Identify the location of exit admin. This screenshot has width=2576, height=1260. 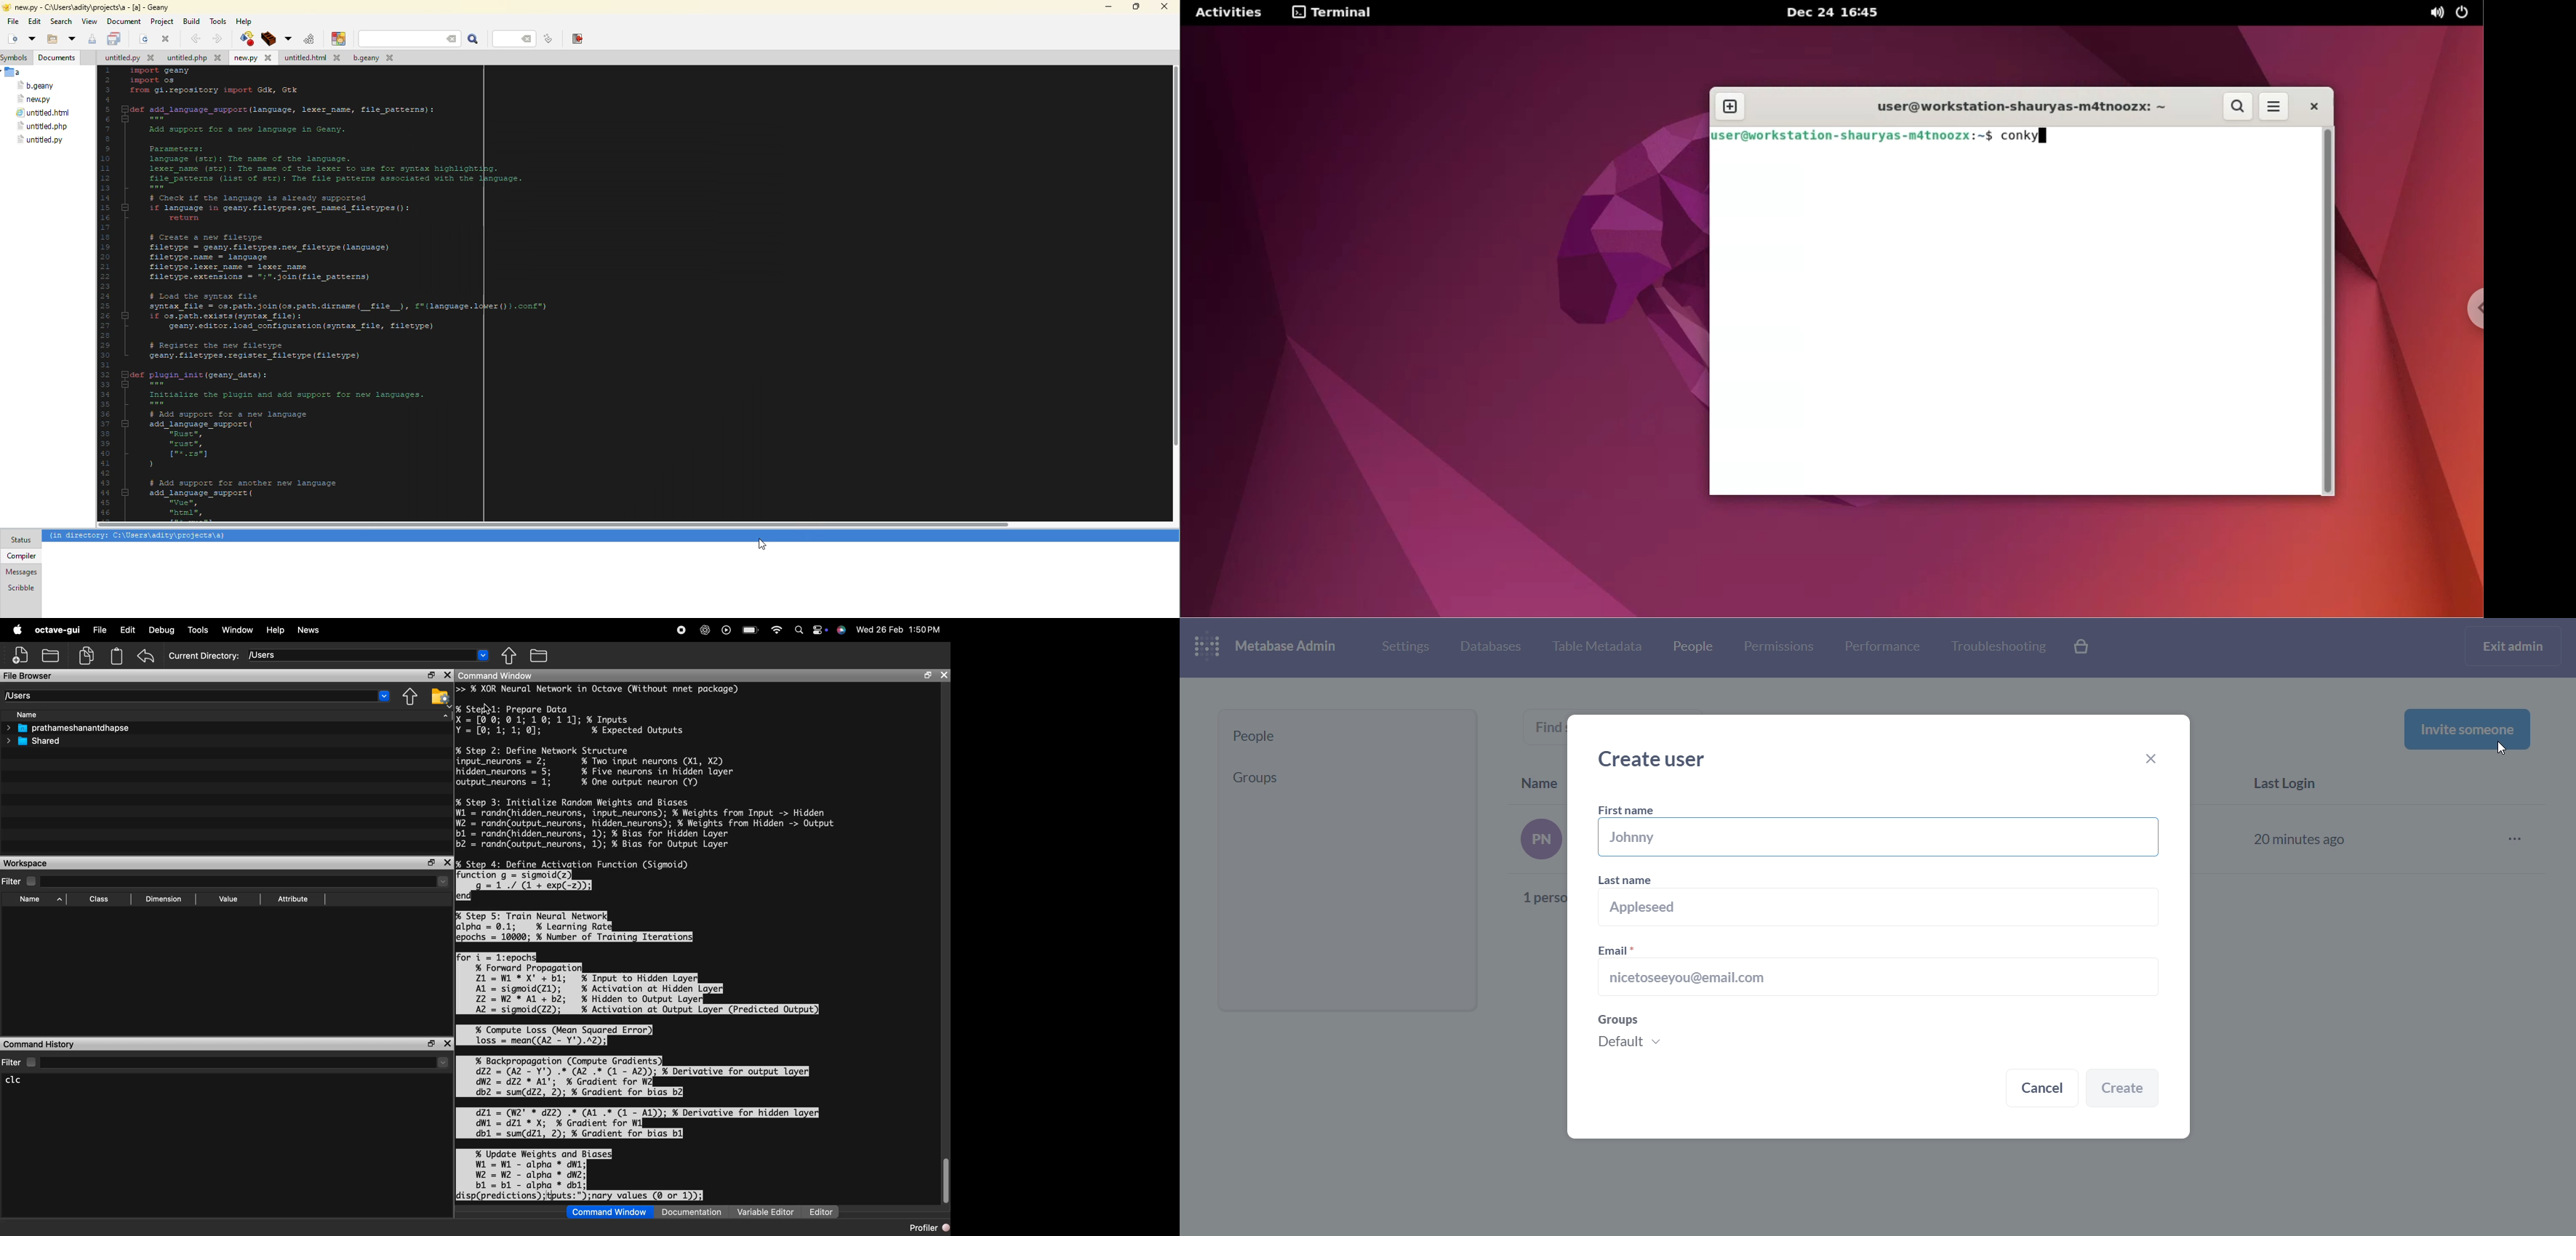
(2516, 646).